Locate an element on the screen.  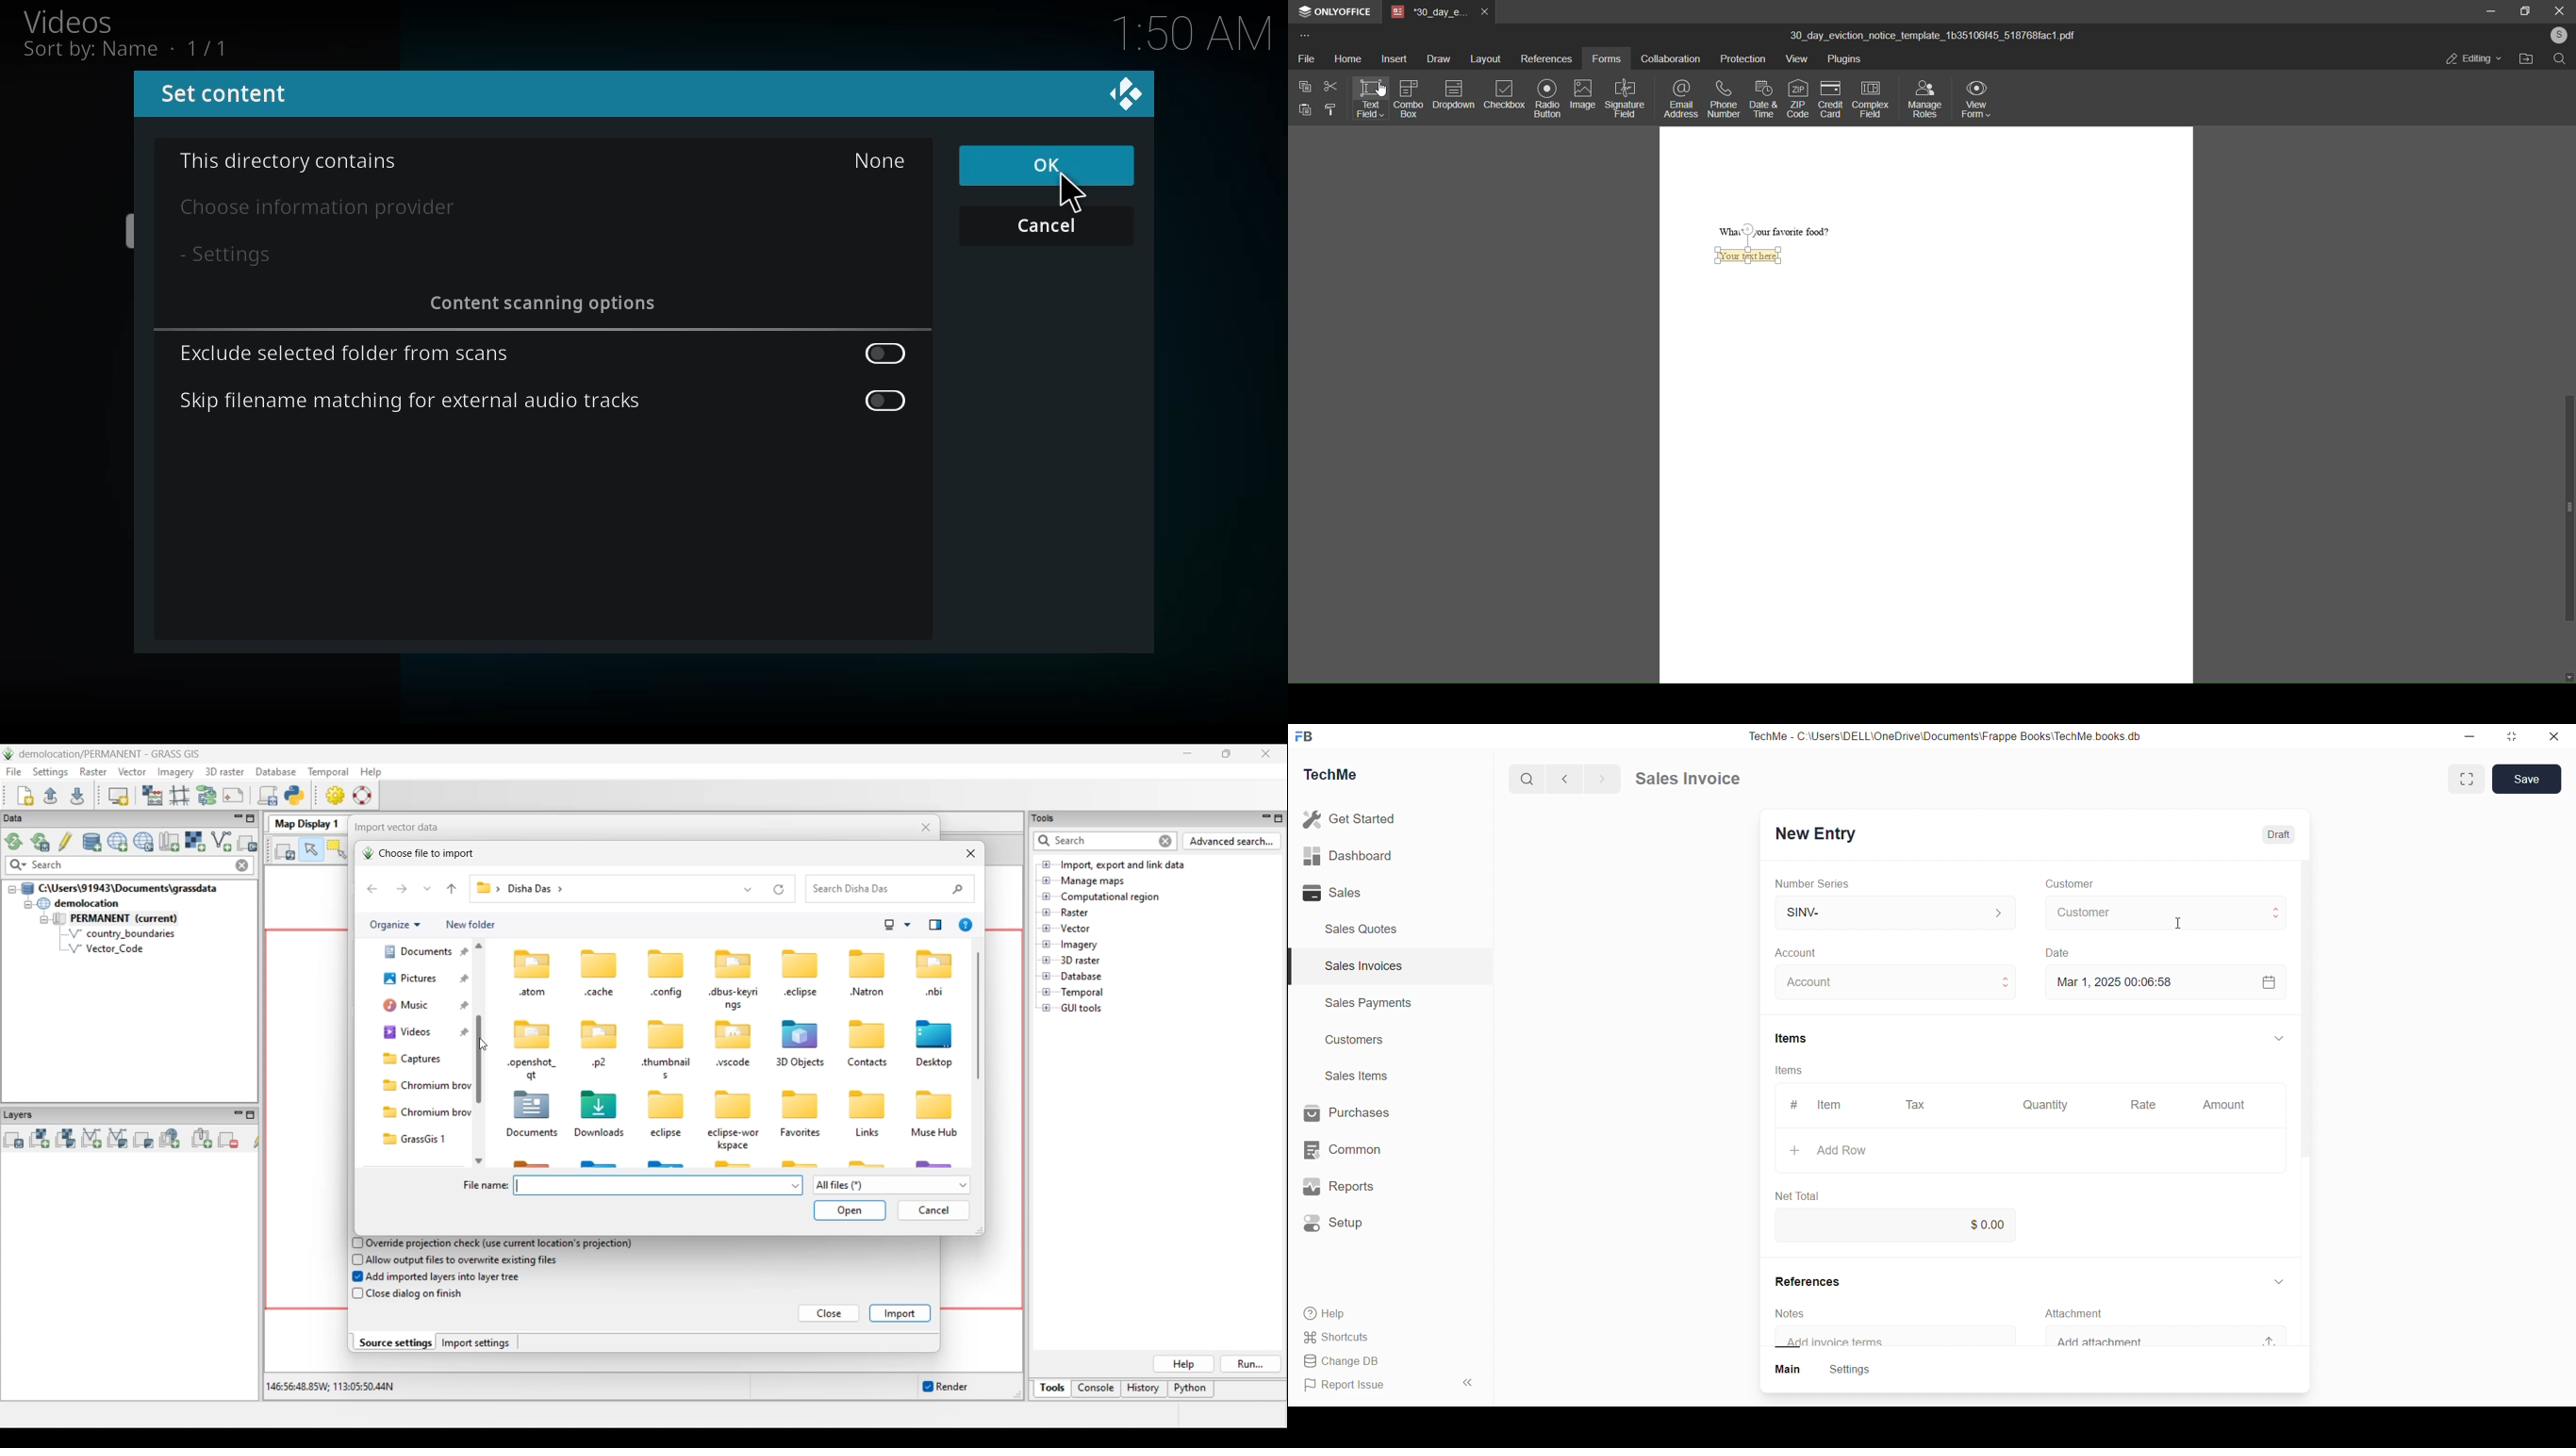
Number Series is located at coordinates (1821, 884).